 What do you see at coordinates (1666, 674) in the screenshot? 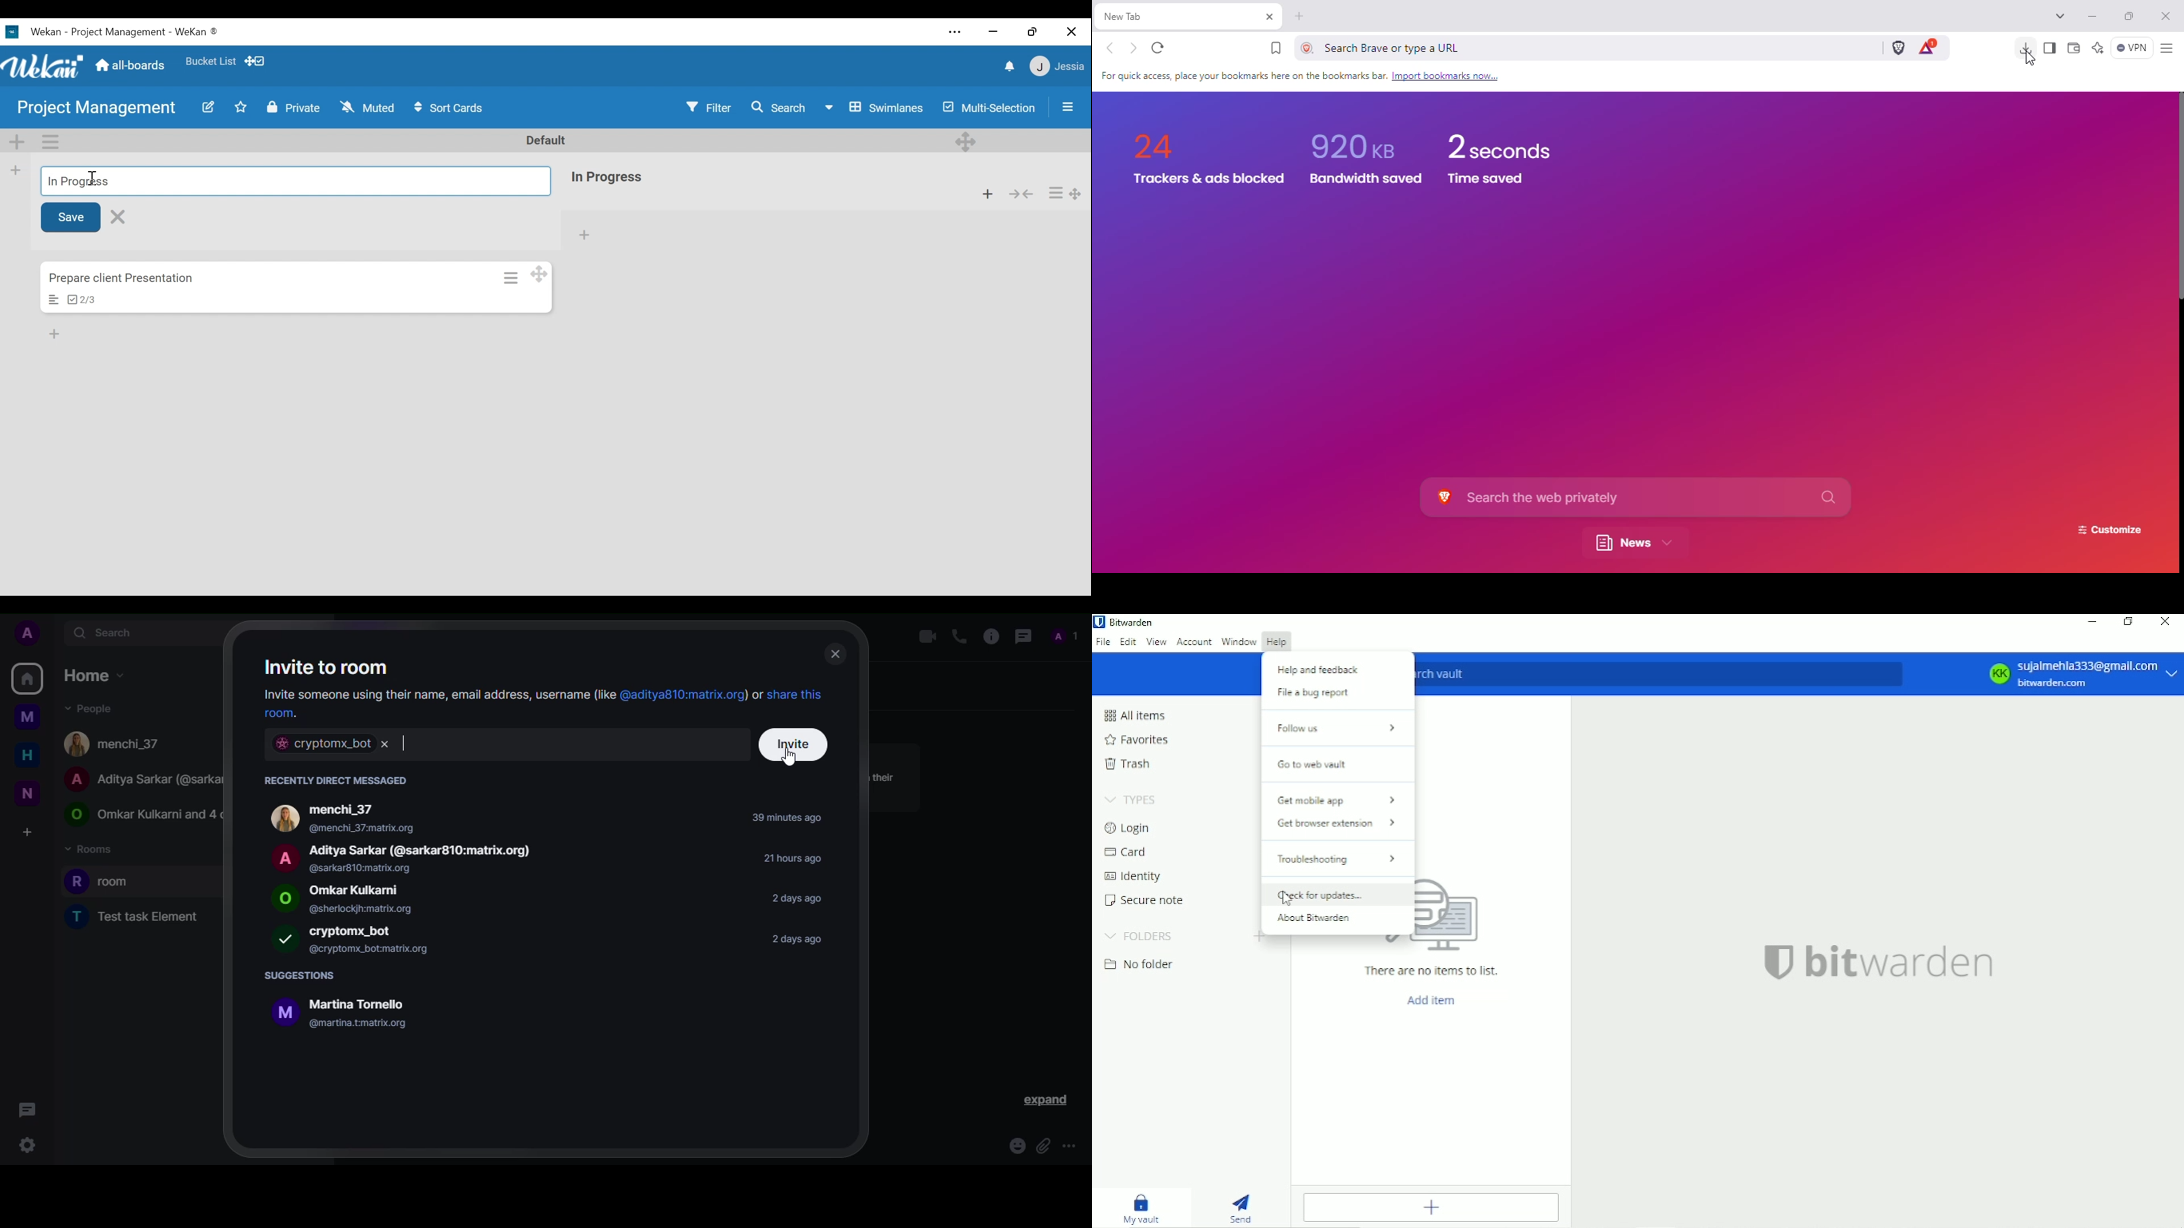
I see `Search vault` at bounding box center [1666, 674].